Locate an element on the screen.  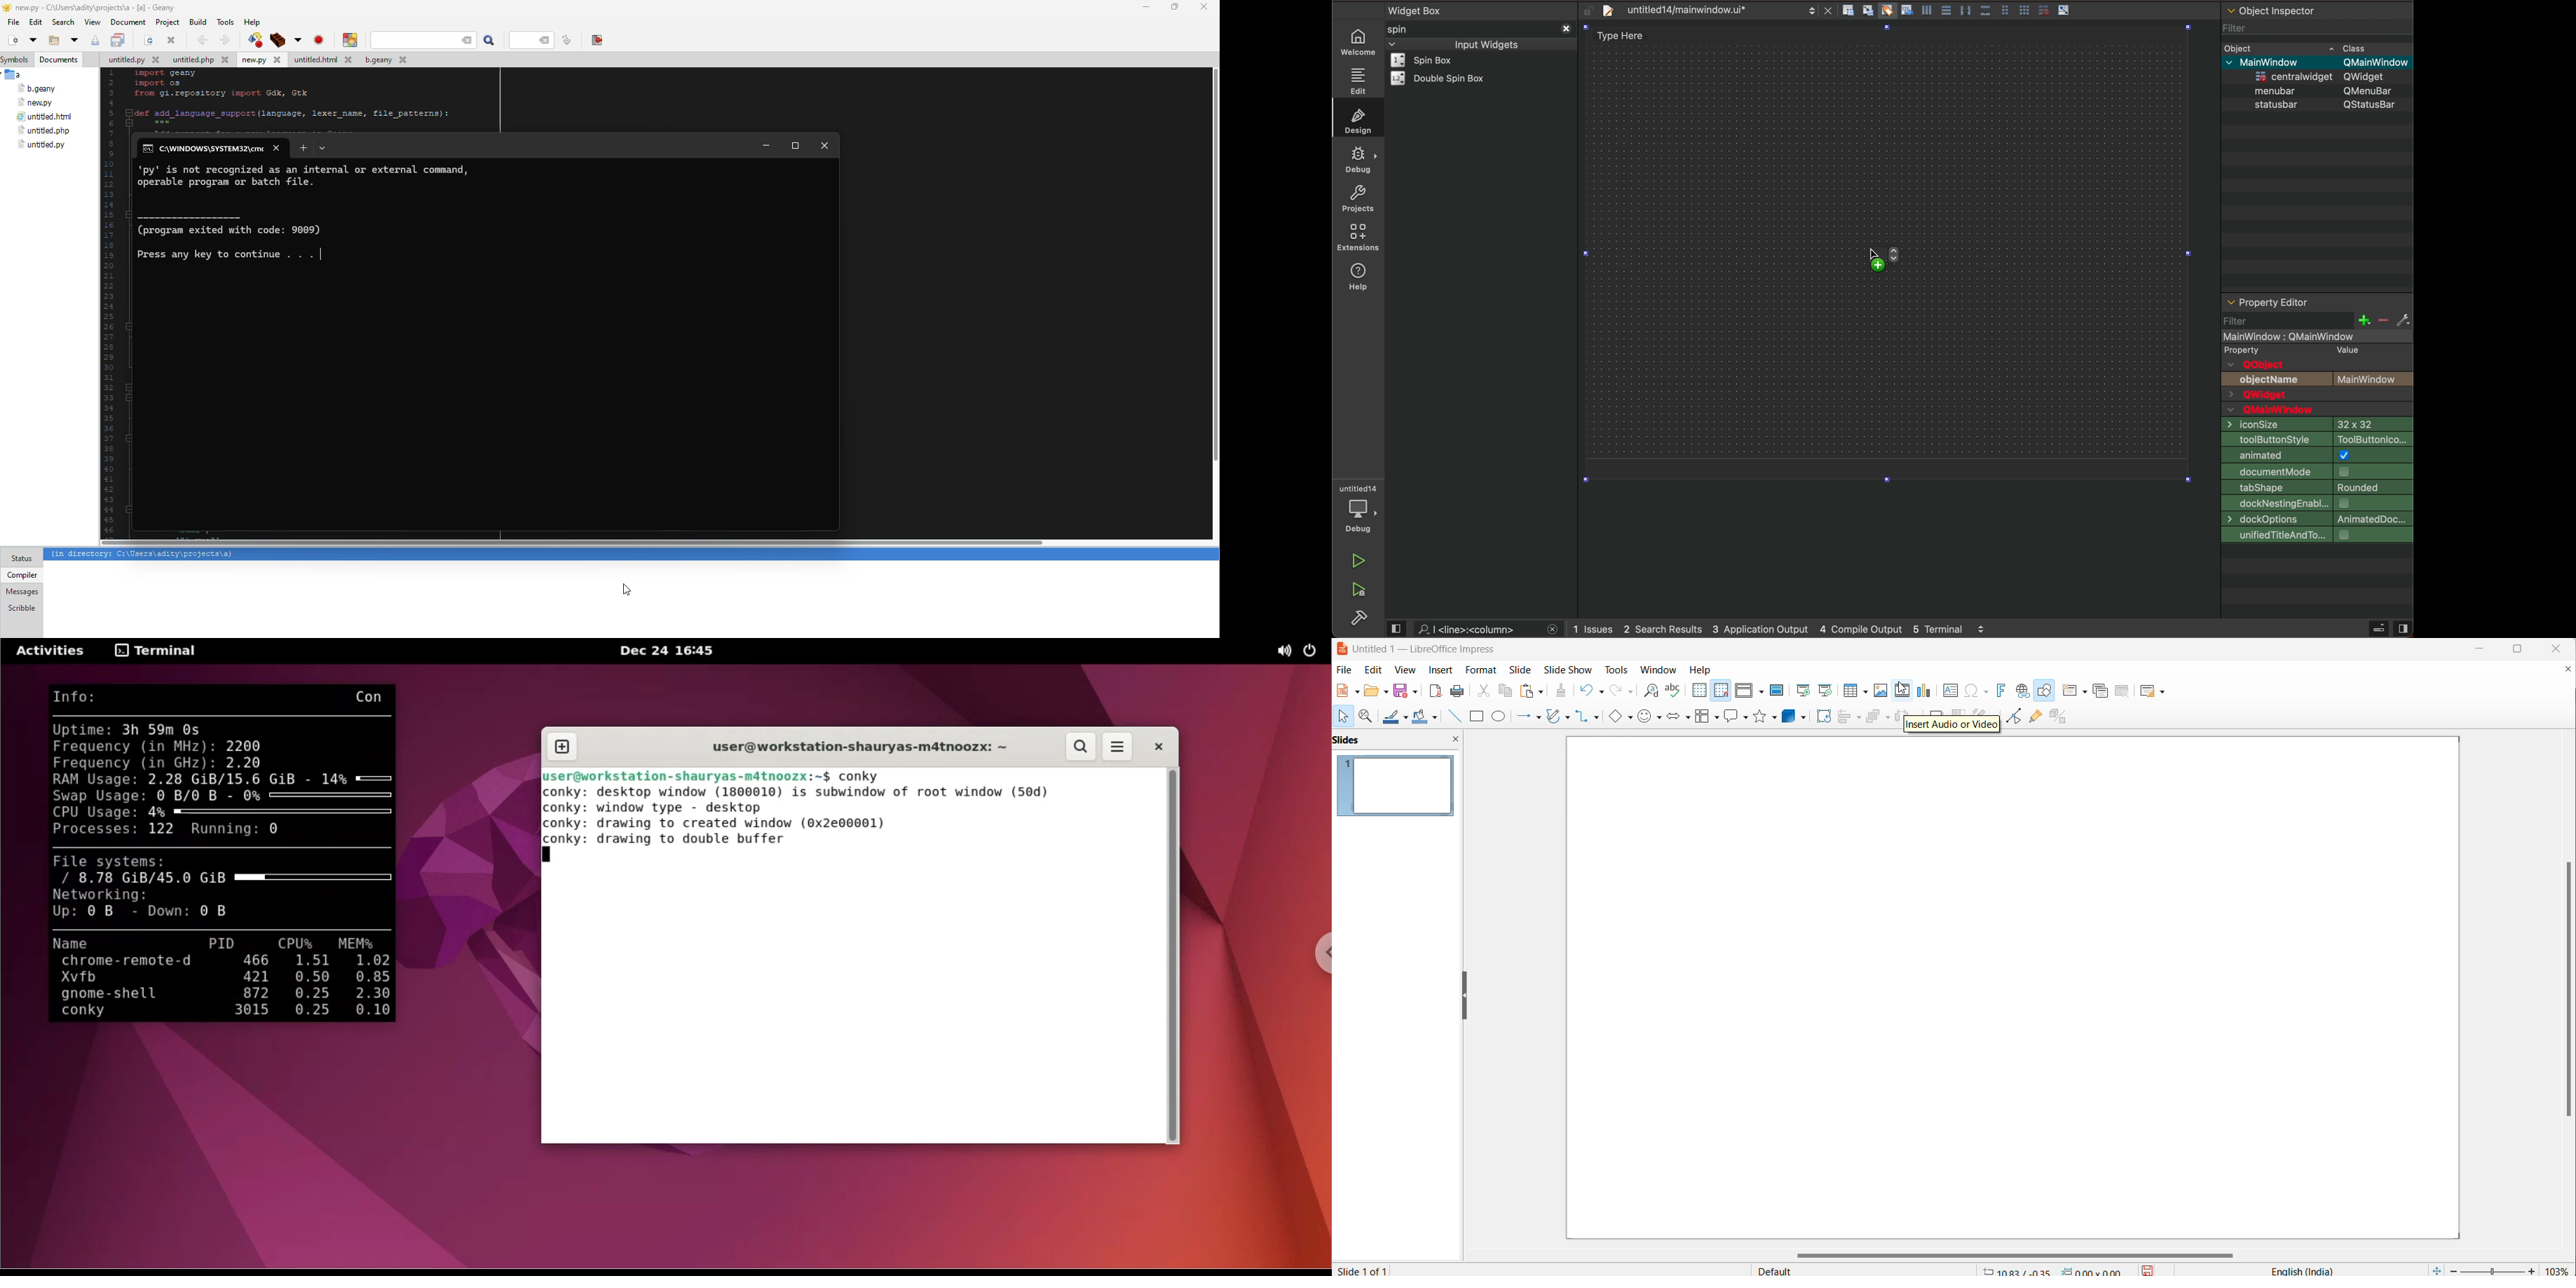
distribute objects is located at coordinates (1983, 711).